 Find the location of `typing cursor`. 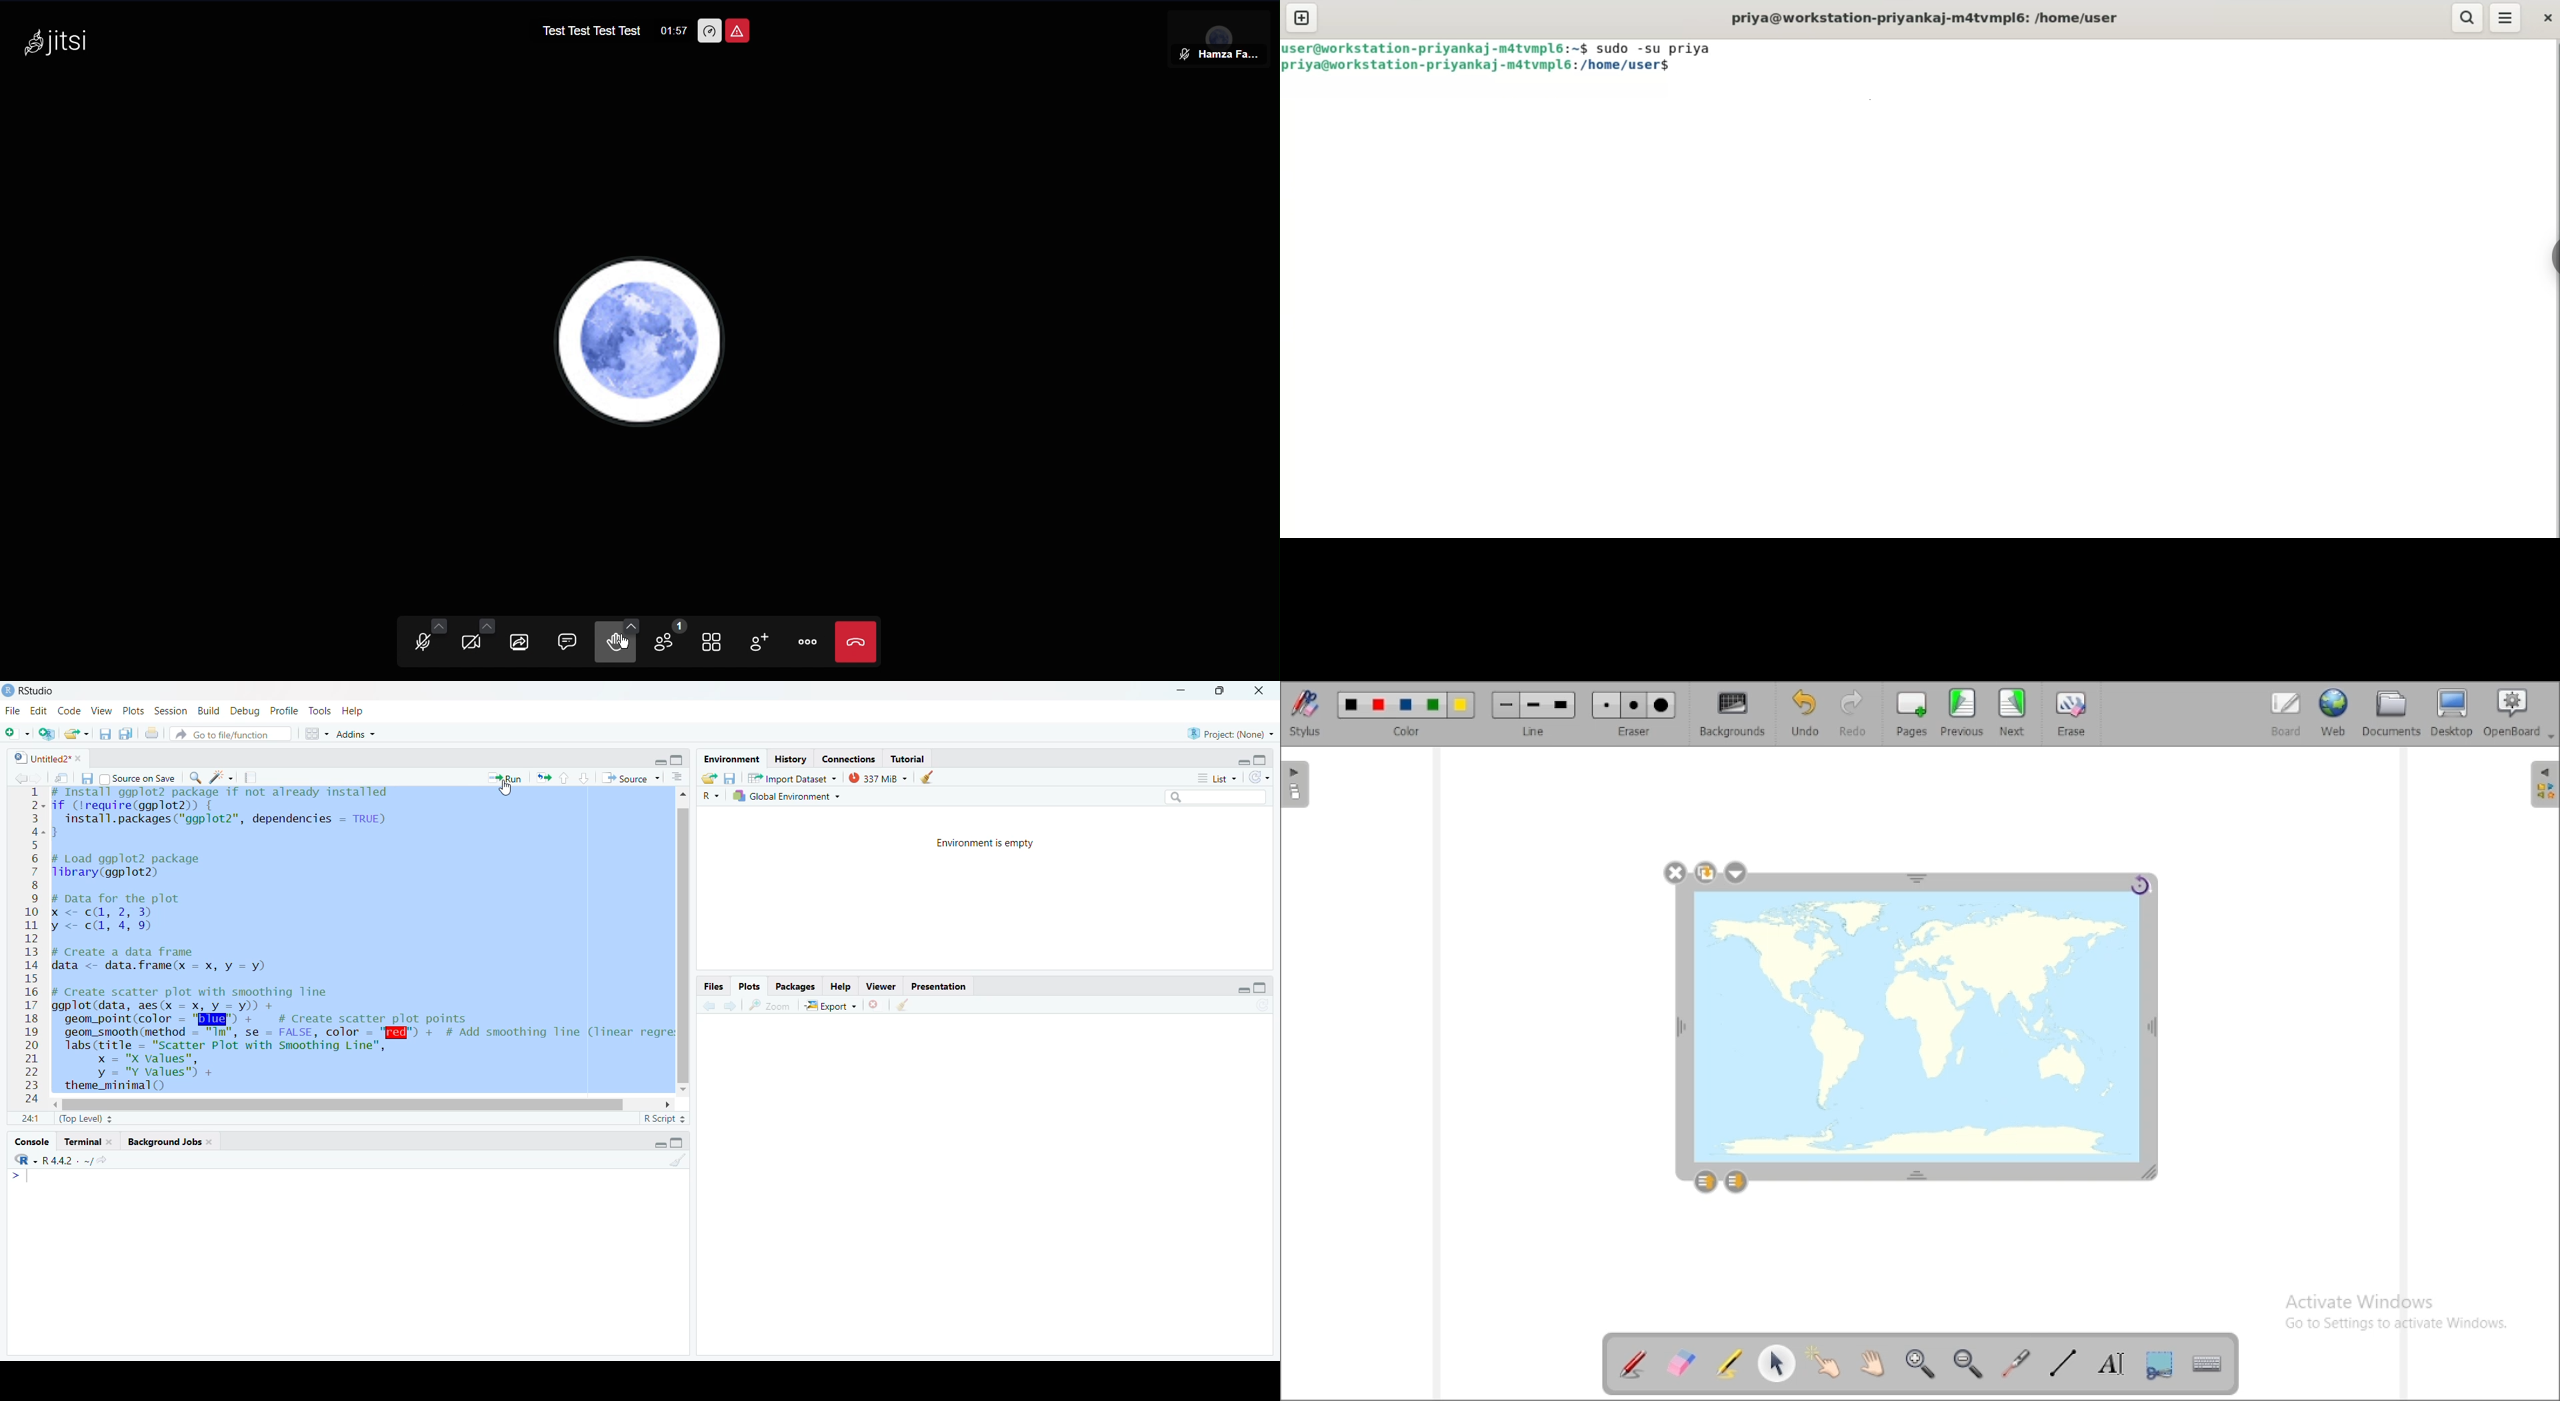

typing cursor is located at coordinates (25, 1180).